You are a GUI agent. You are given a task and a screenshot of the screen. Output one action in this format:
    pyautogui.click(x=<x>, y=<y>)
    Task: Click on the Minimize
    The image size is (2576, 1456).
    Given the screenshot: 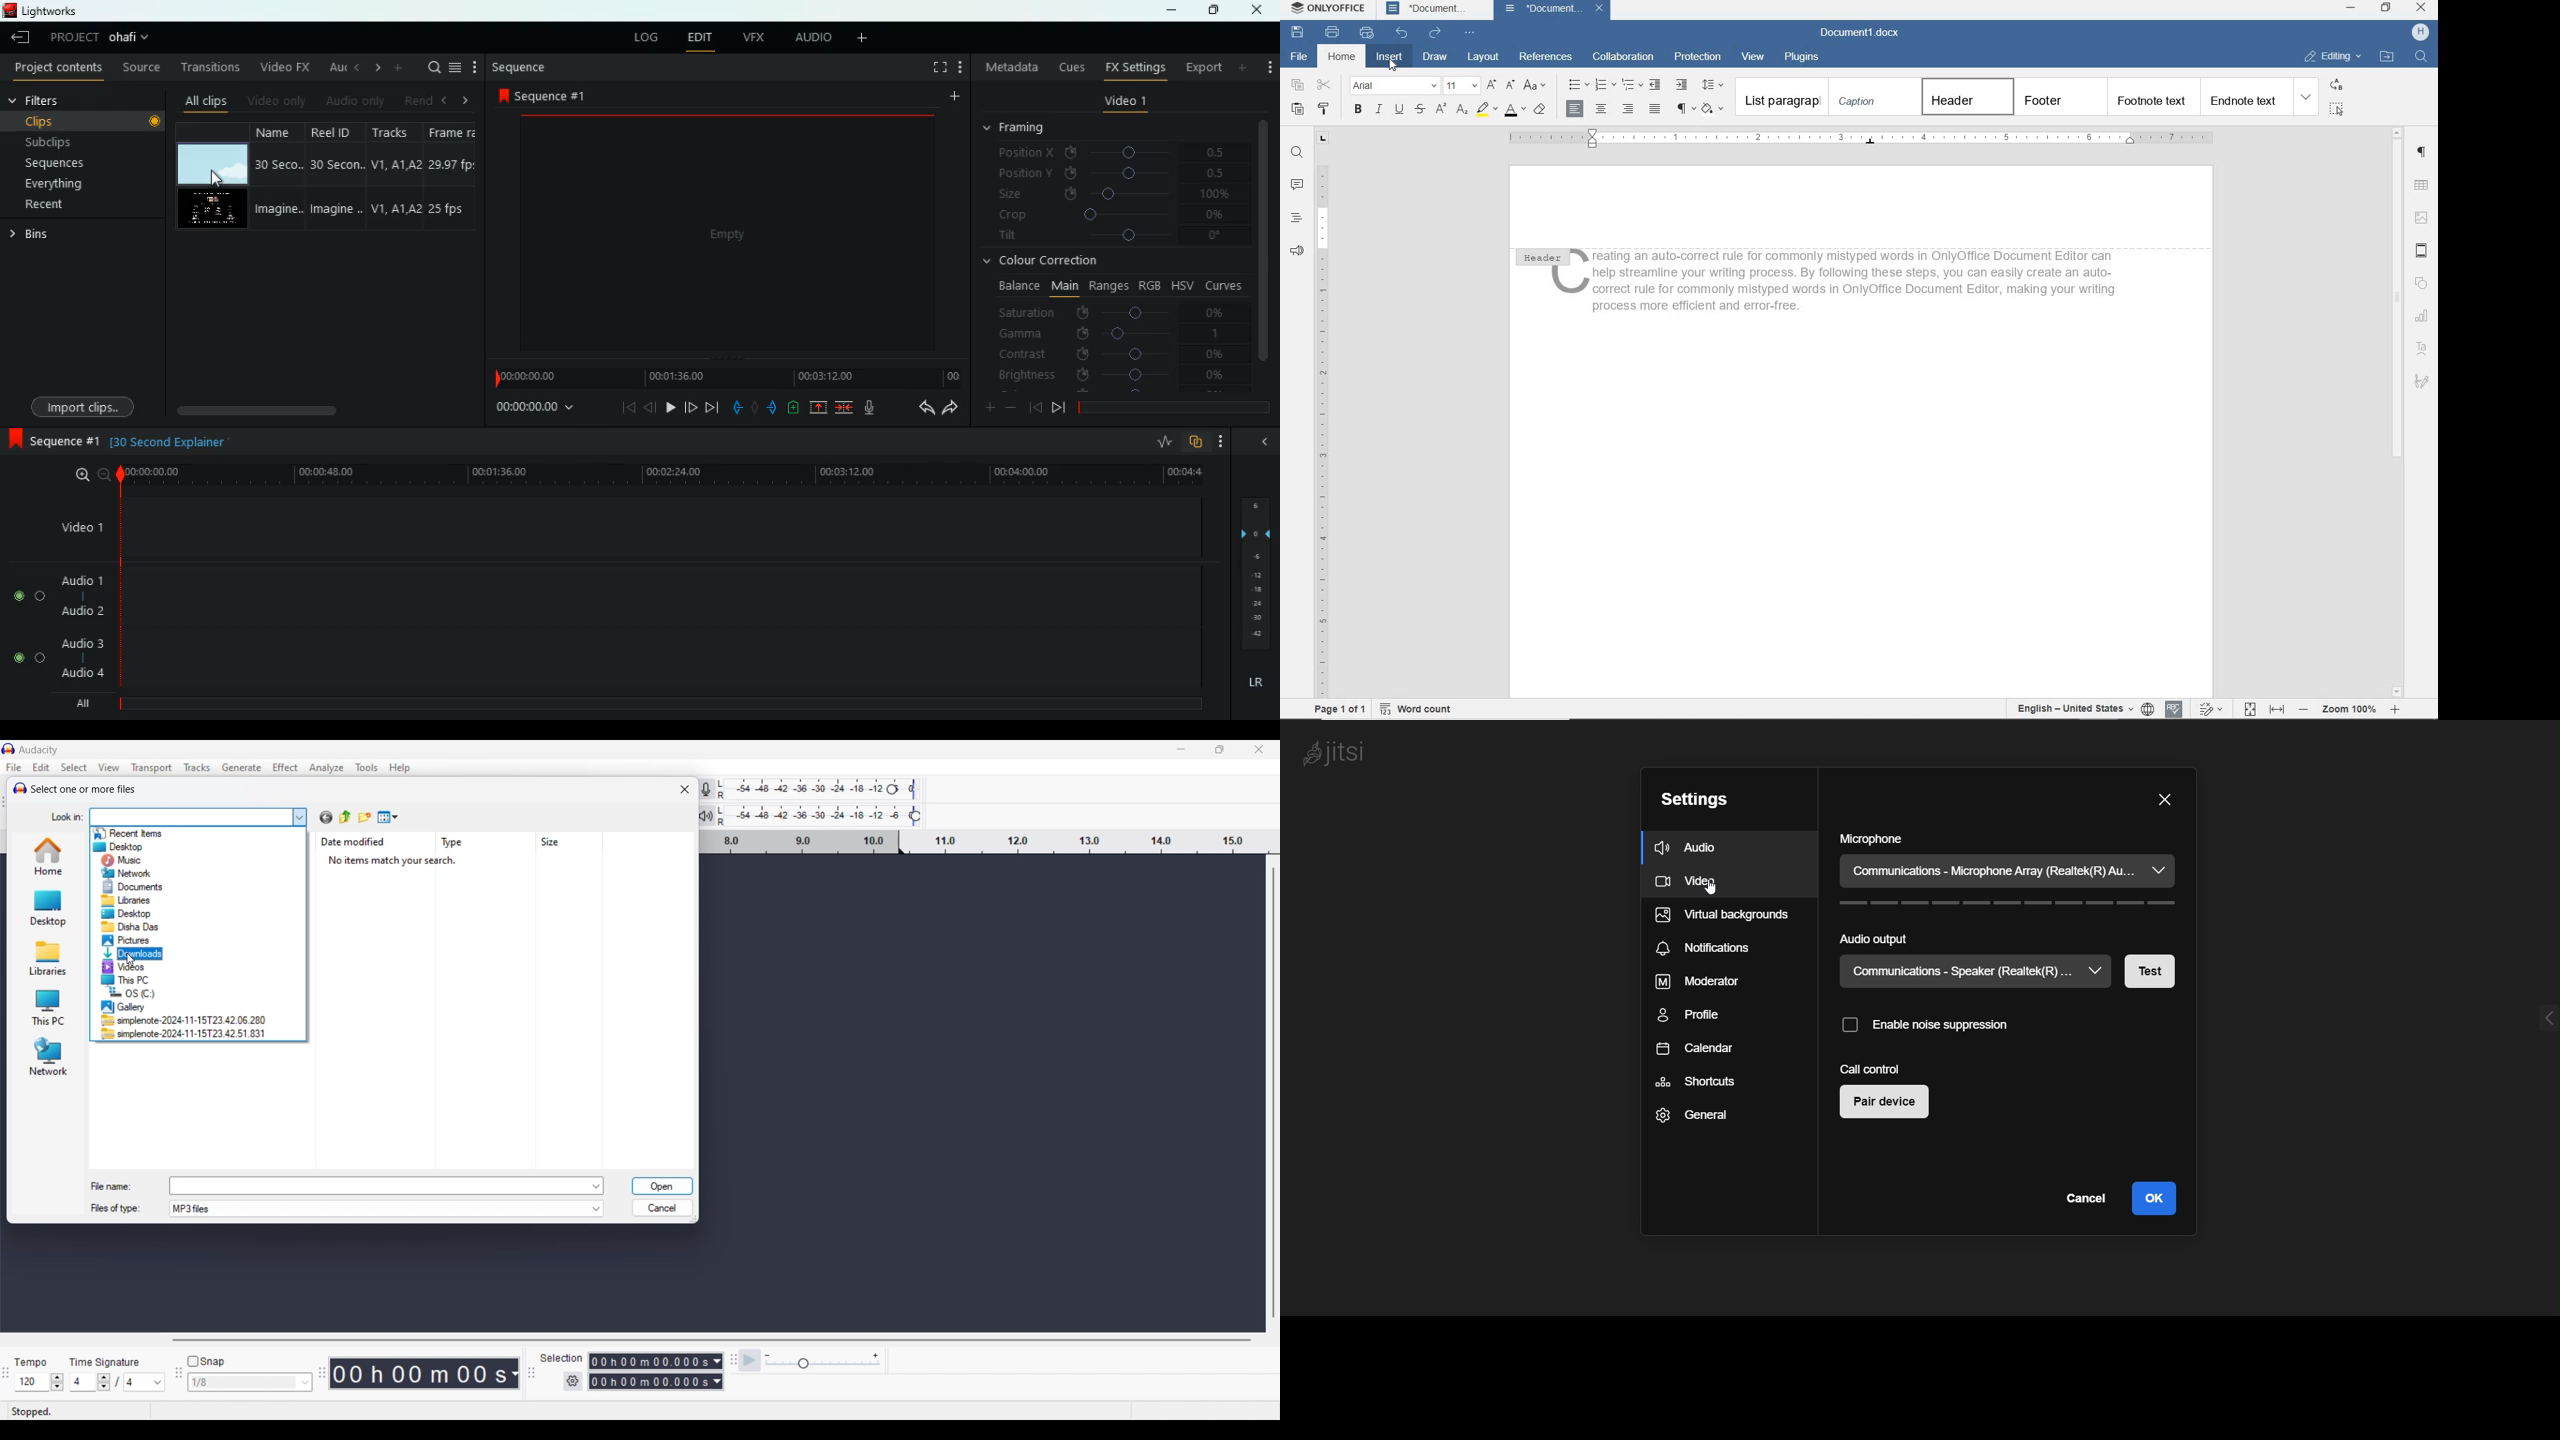 What is the action you would take?
    pyautogui.click(x=1181, y=749)
    